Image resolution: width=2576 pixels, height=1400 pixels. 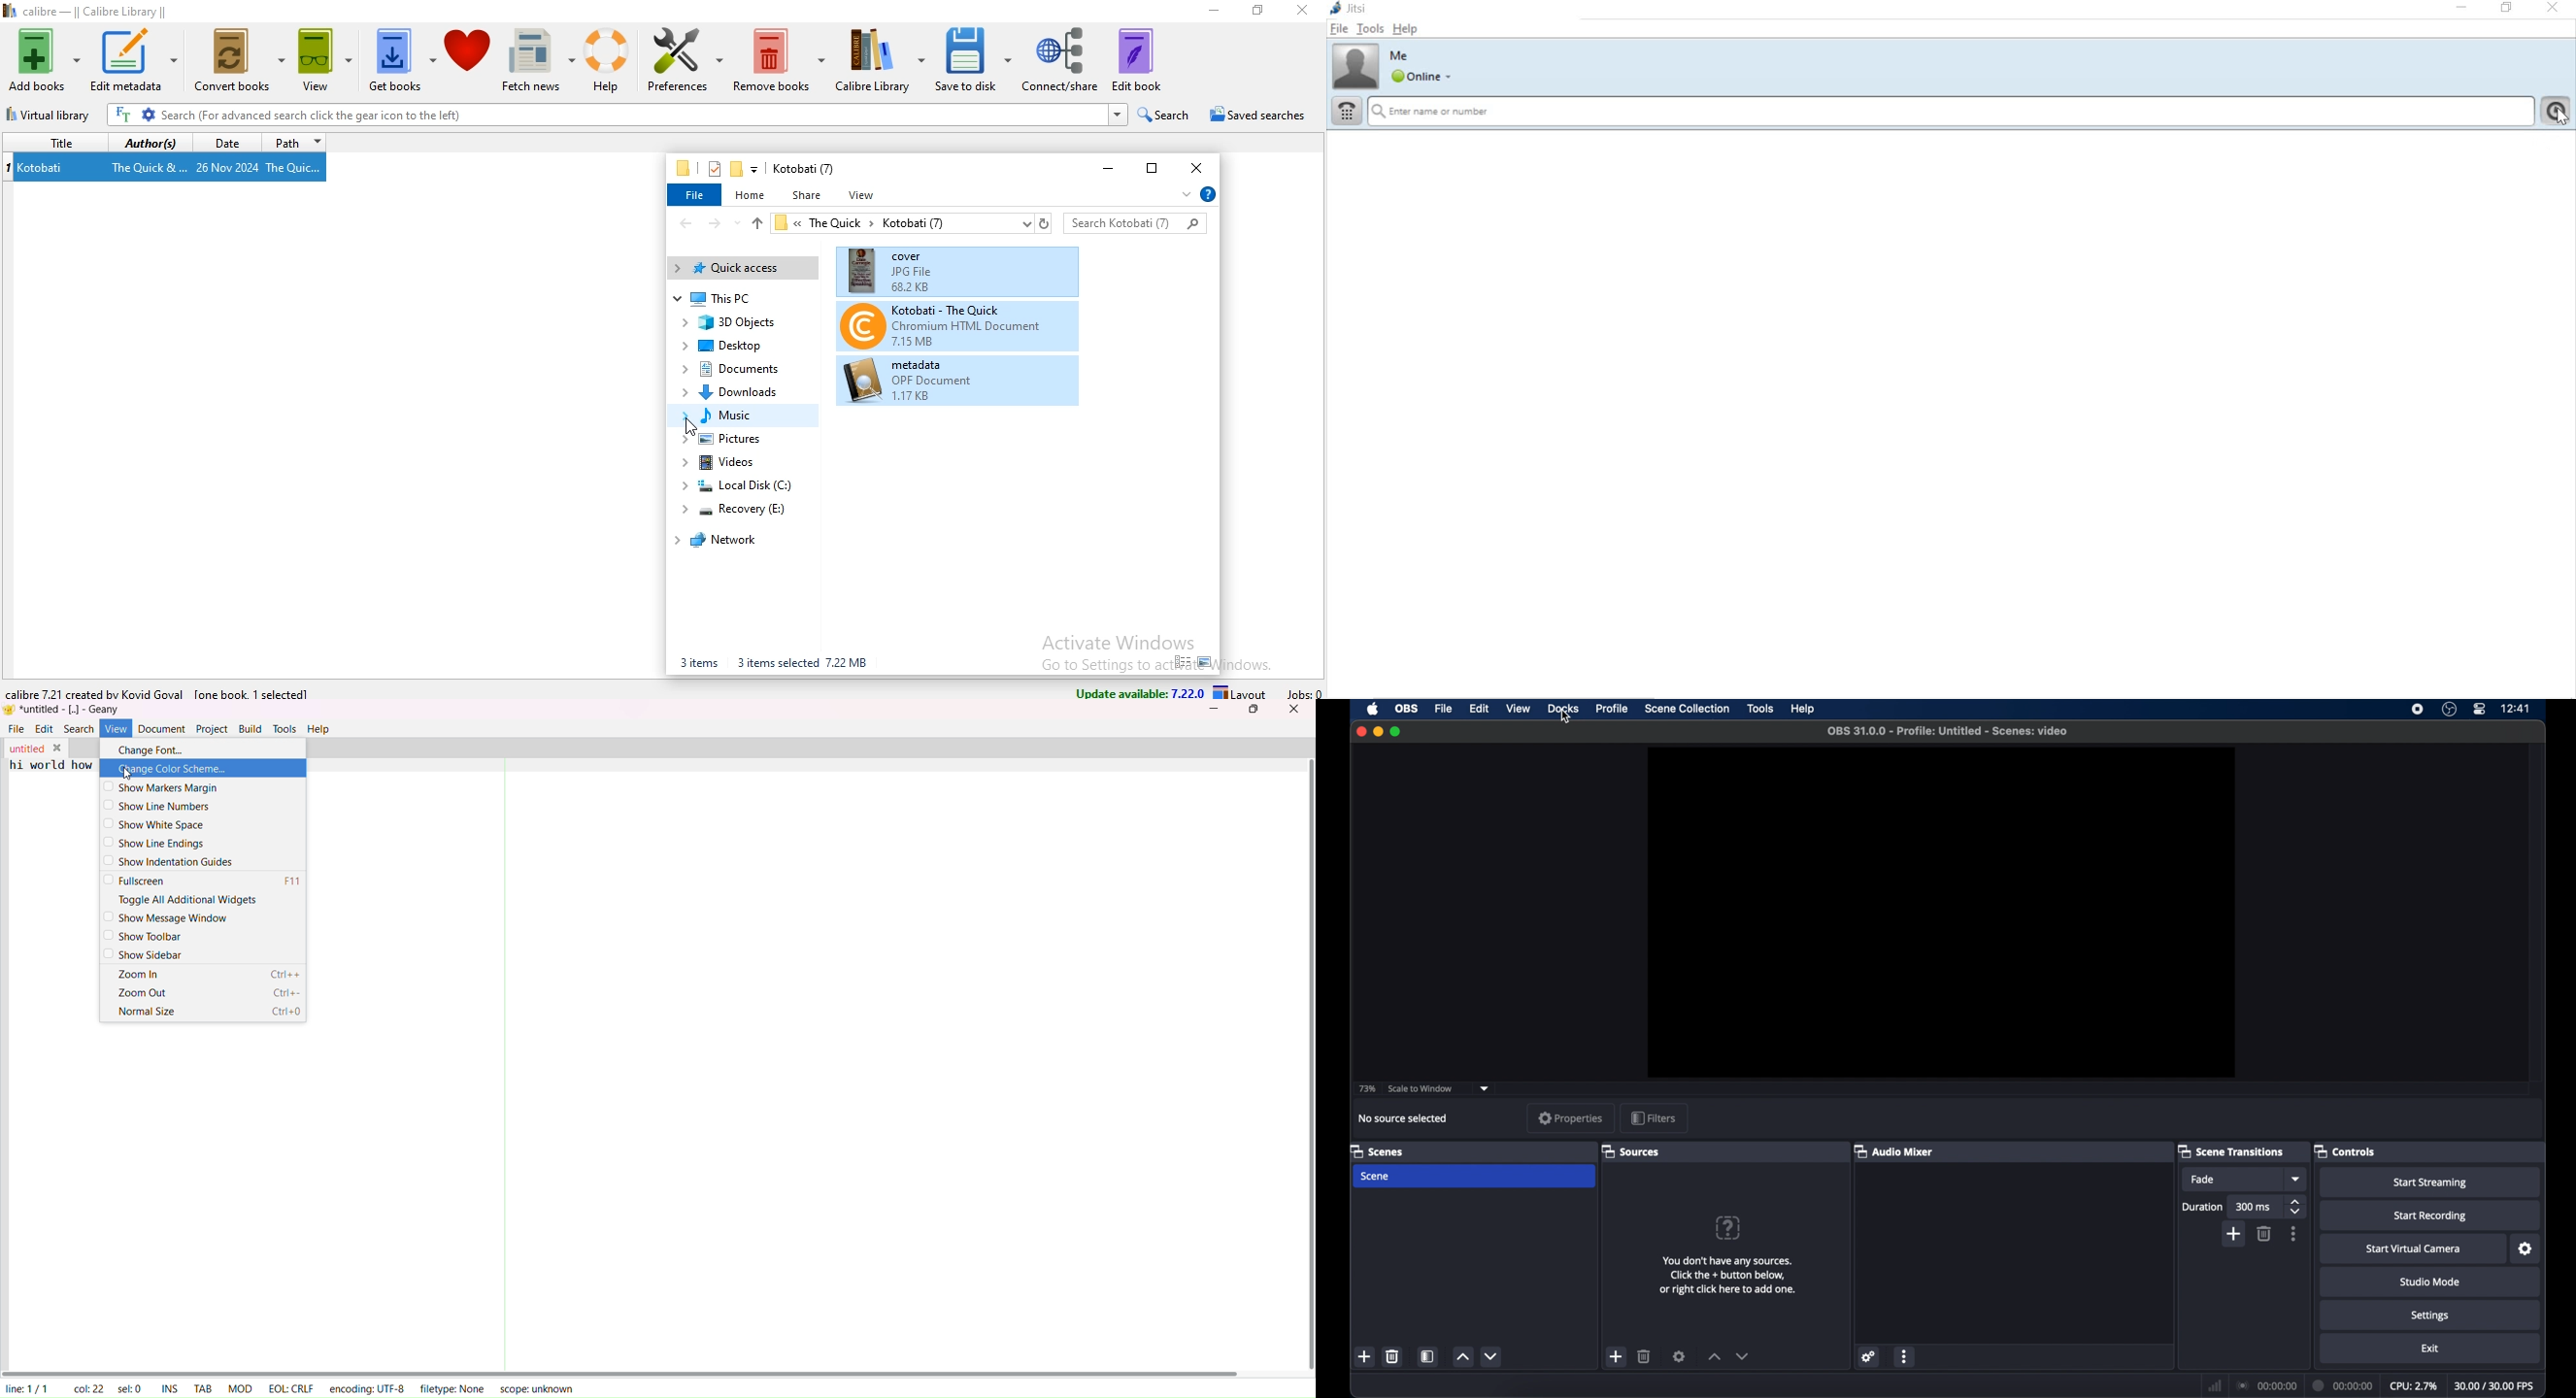 What do you see at coordinates (2296, 1206) in the screenshot?
I see `stepper button` at bounding box center [2296, 1206].